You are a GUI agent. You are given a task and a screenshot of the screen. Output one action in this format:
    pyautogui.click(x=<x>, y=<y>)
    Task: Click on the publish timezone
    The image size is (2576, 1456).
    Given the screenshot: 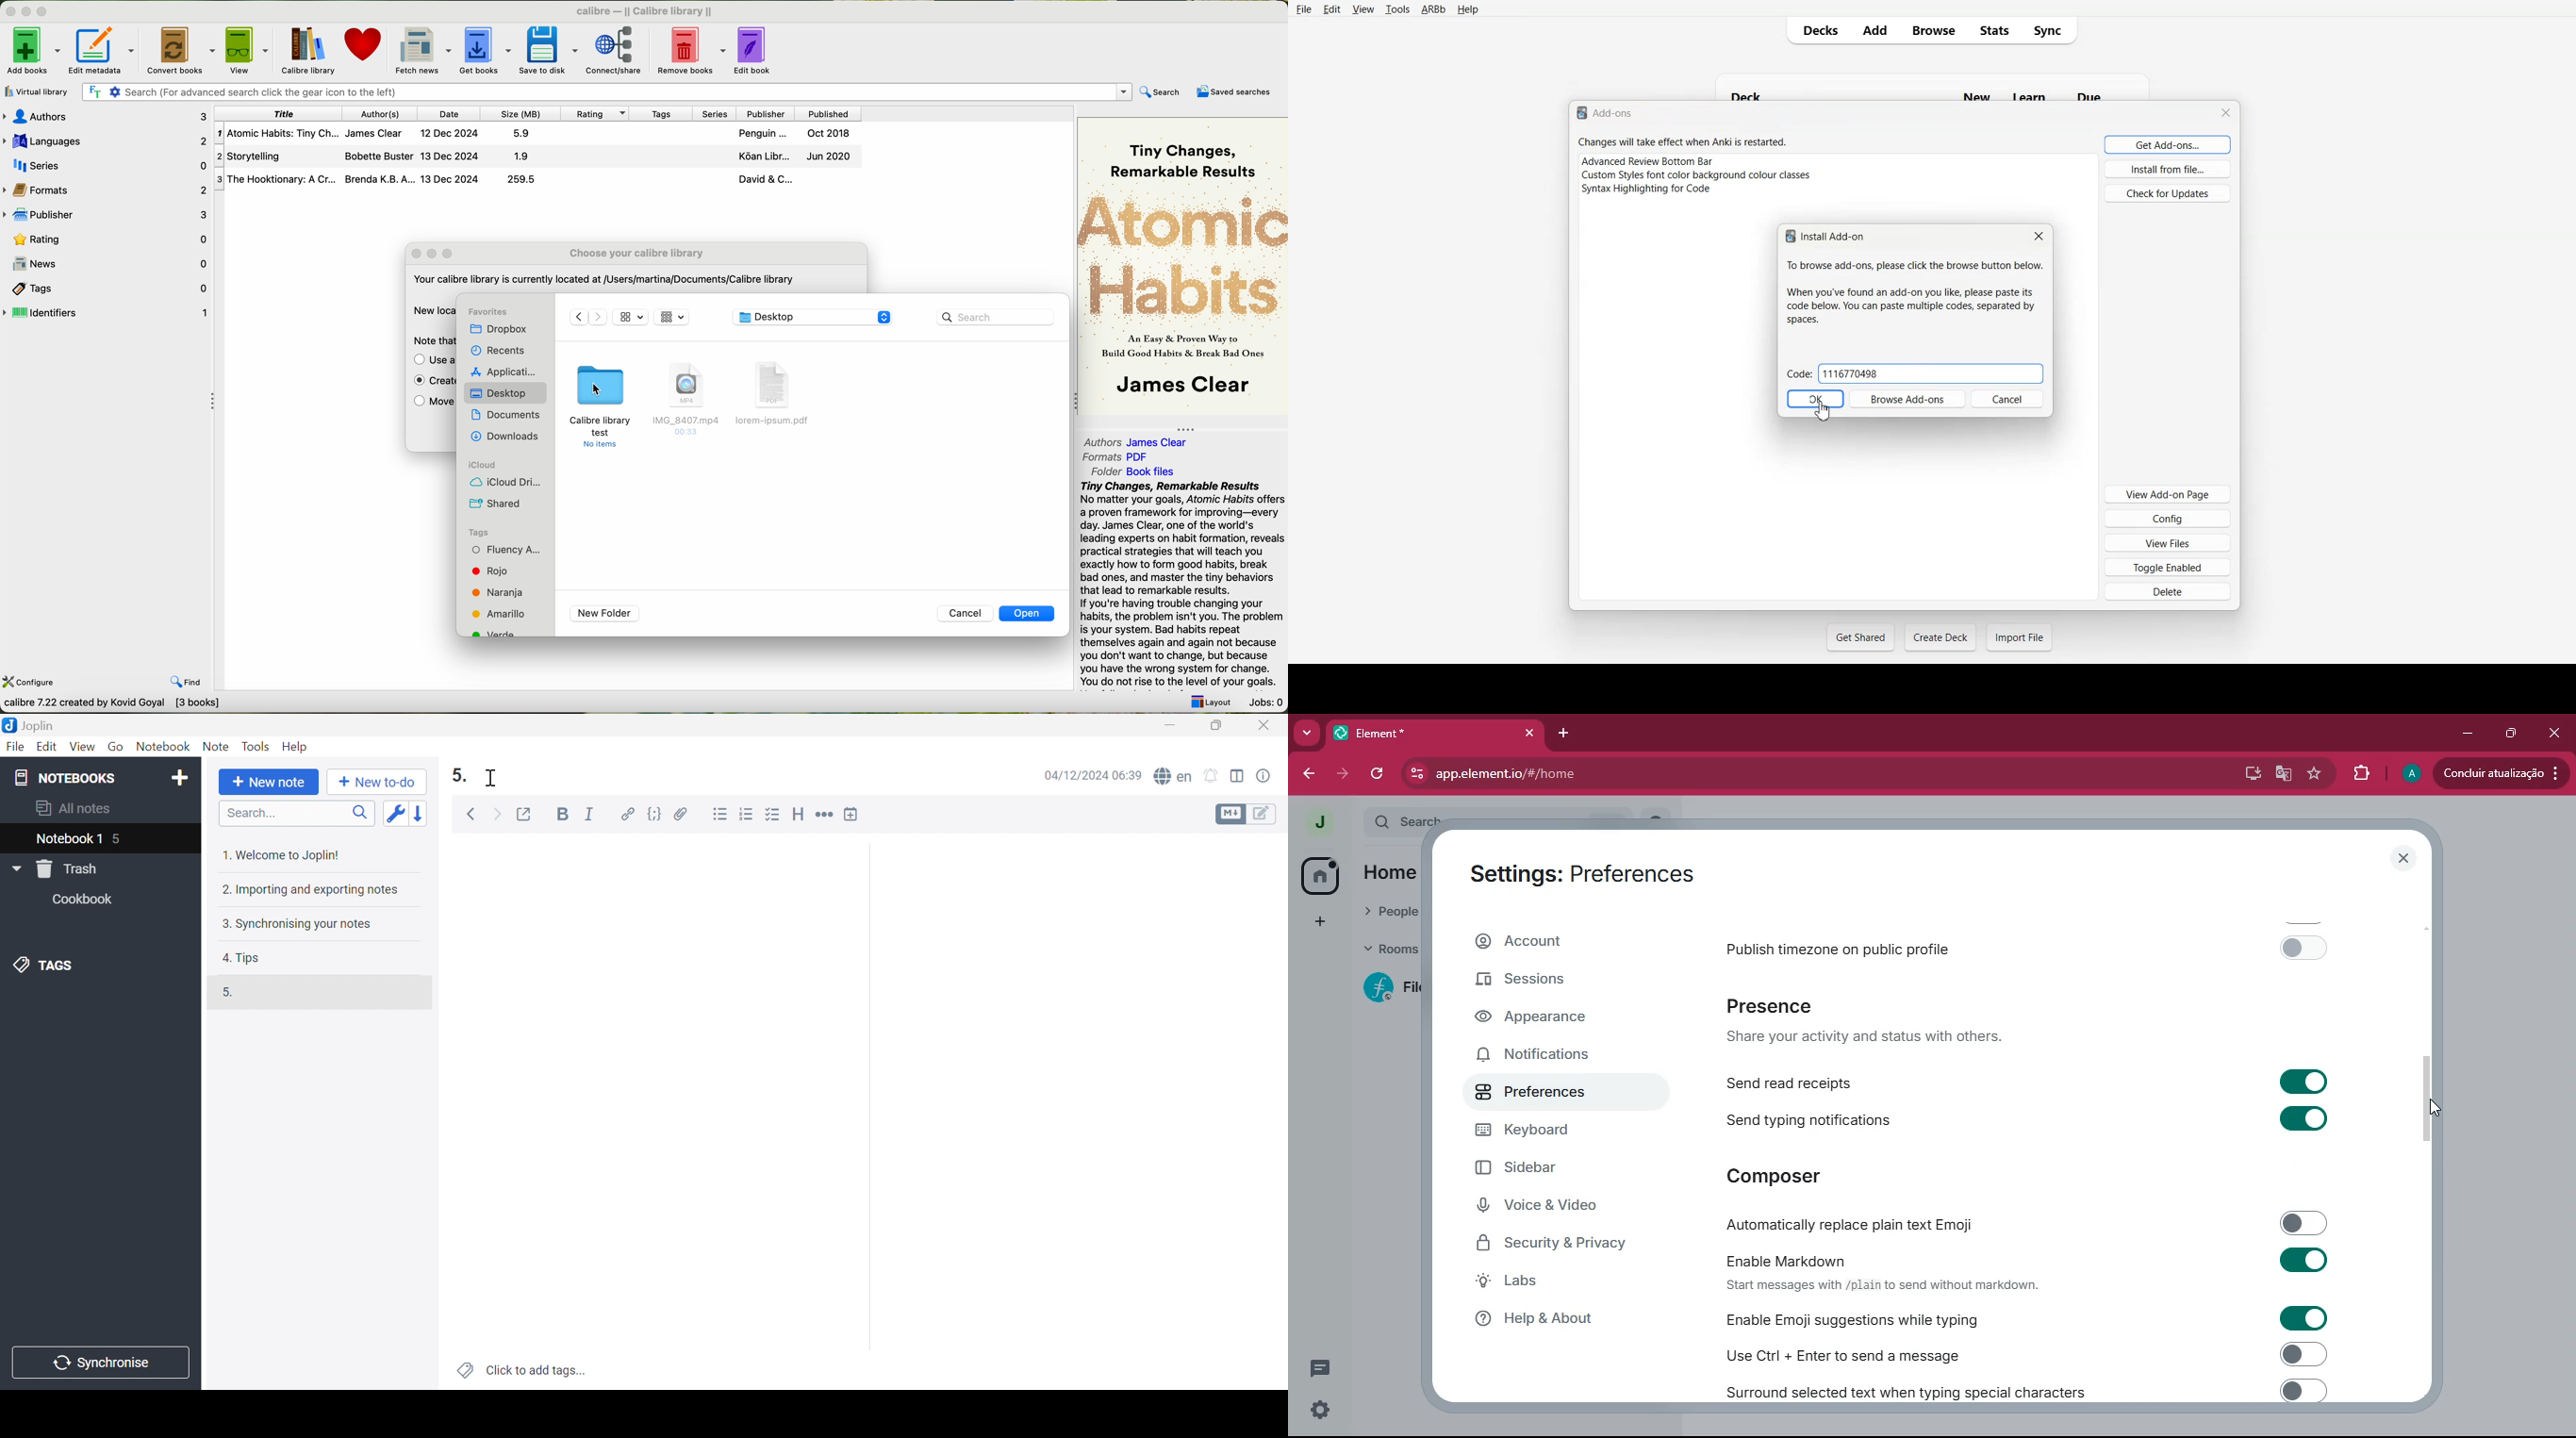 What is the action you would take?
    pyautogui.click(x=2035, y=947)
    